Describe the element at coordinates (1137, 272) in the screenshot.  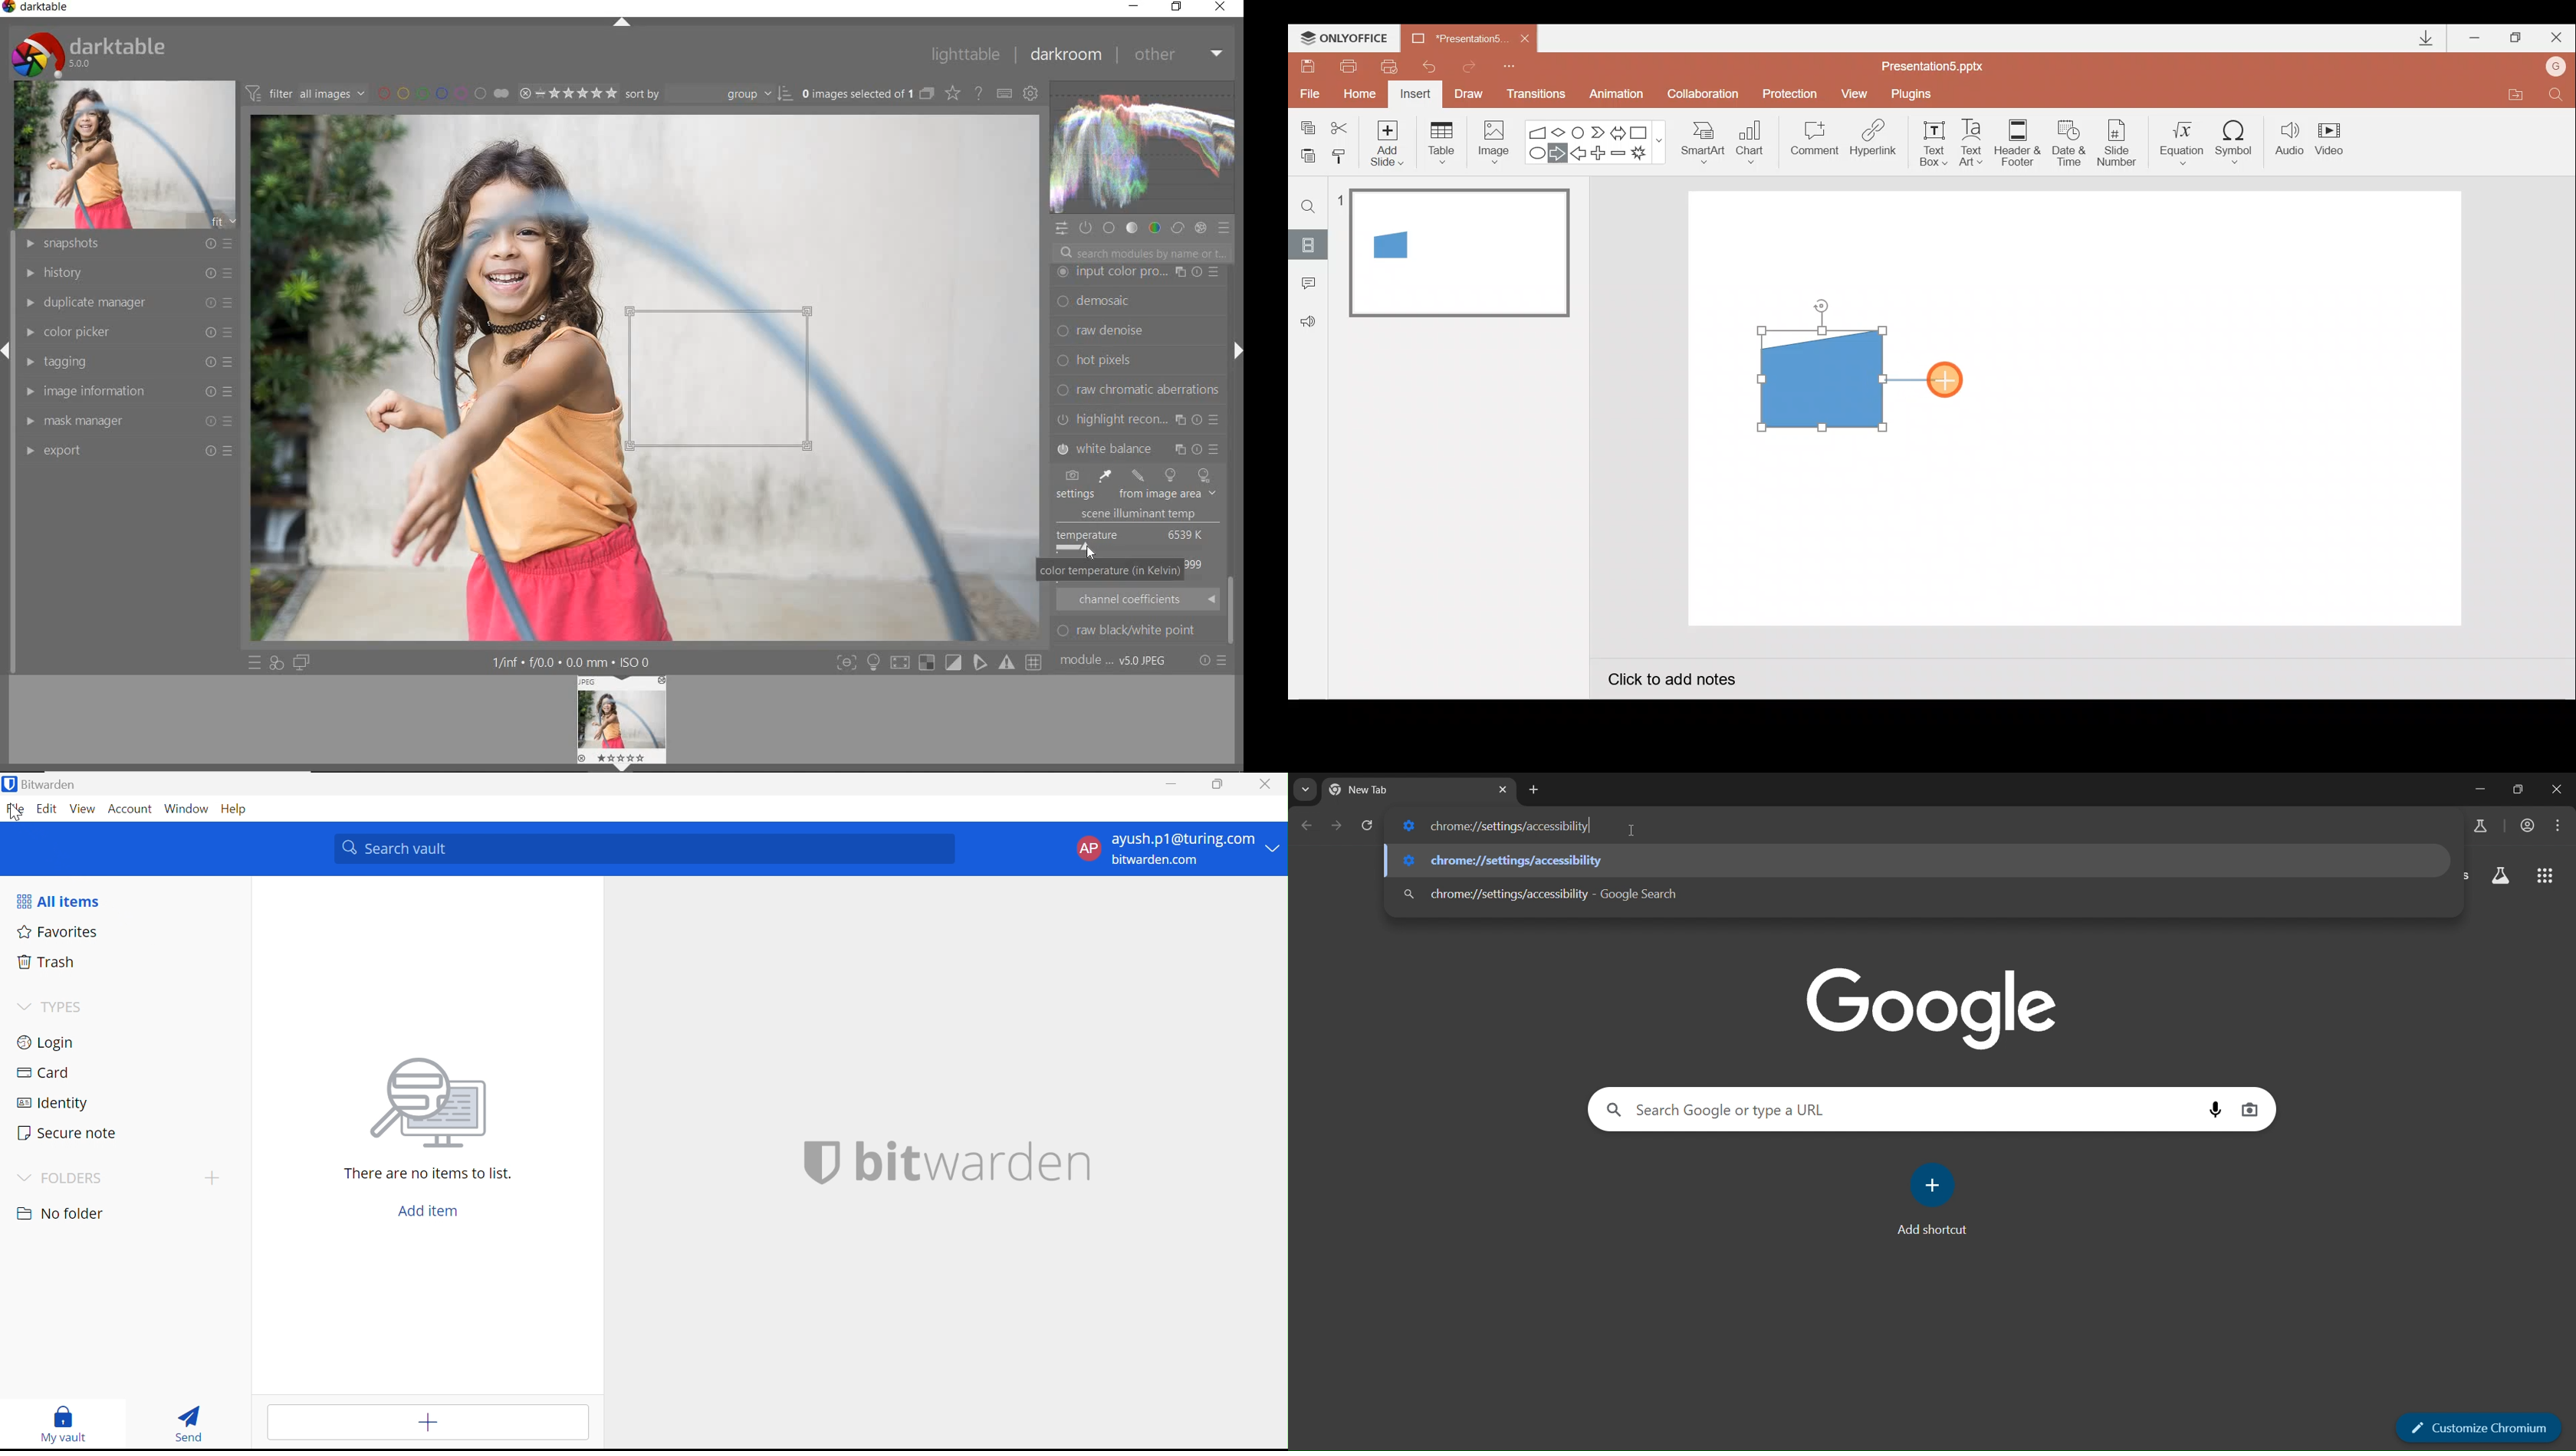
I see `watermark` at that location.